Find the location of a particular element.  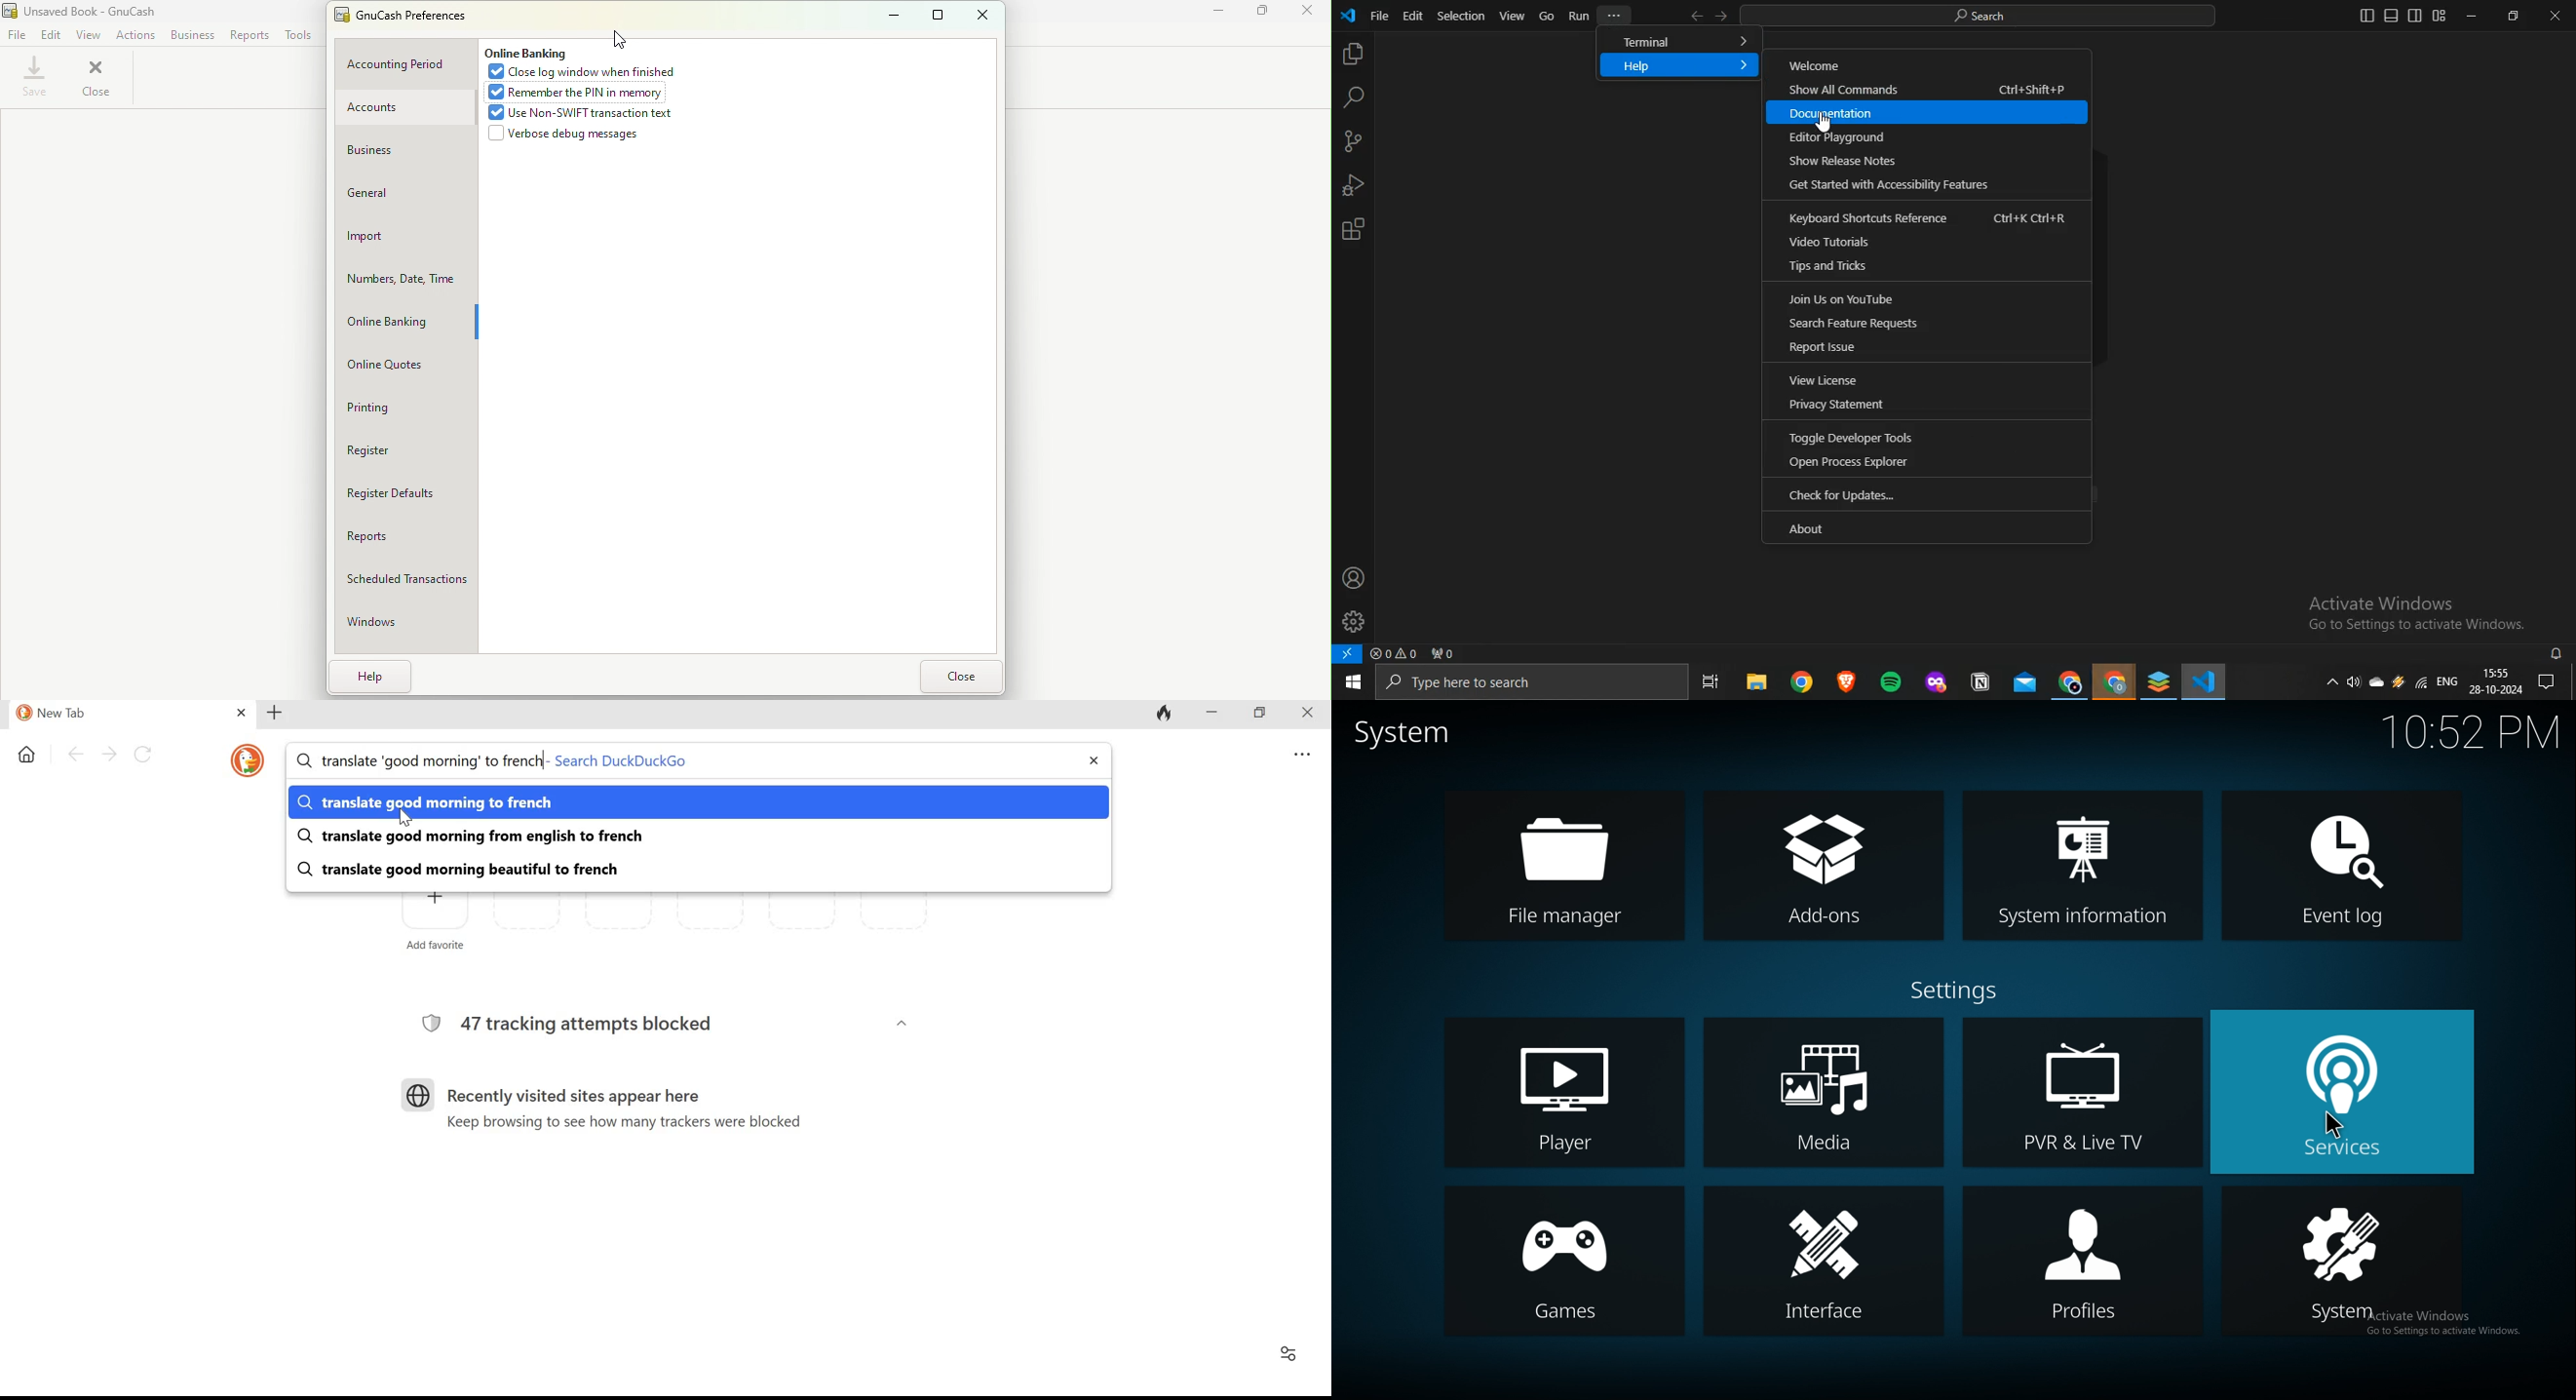

games is located at coordinates (1563, 1261).